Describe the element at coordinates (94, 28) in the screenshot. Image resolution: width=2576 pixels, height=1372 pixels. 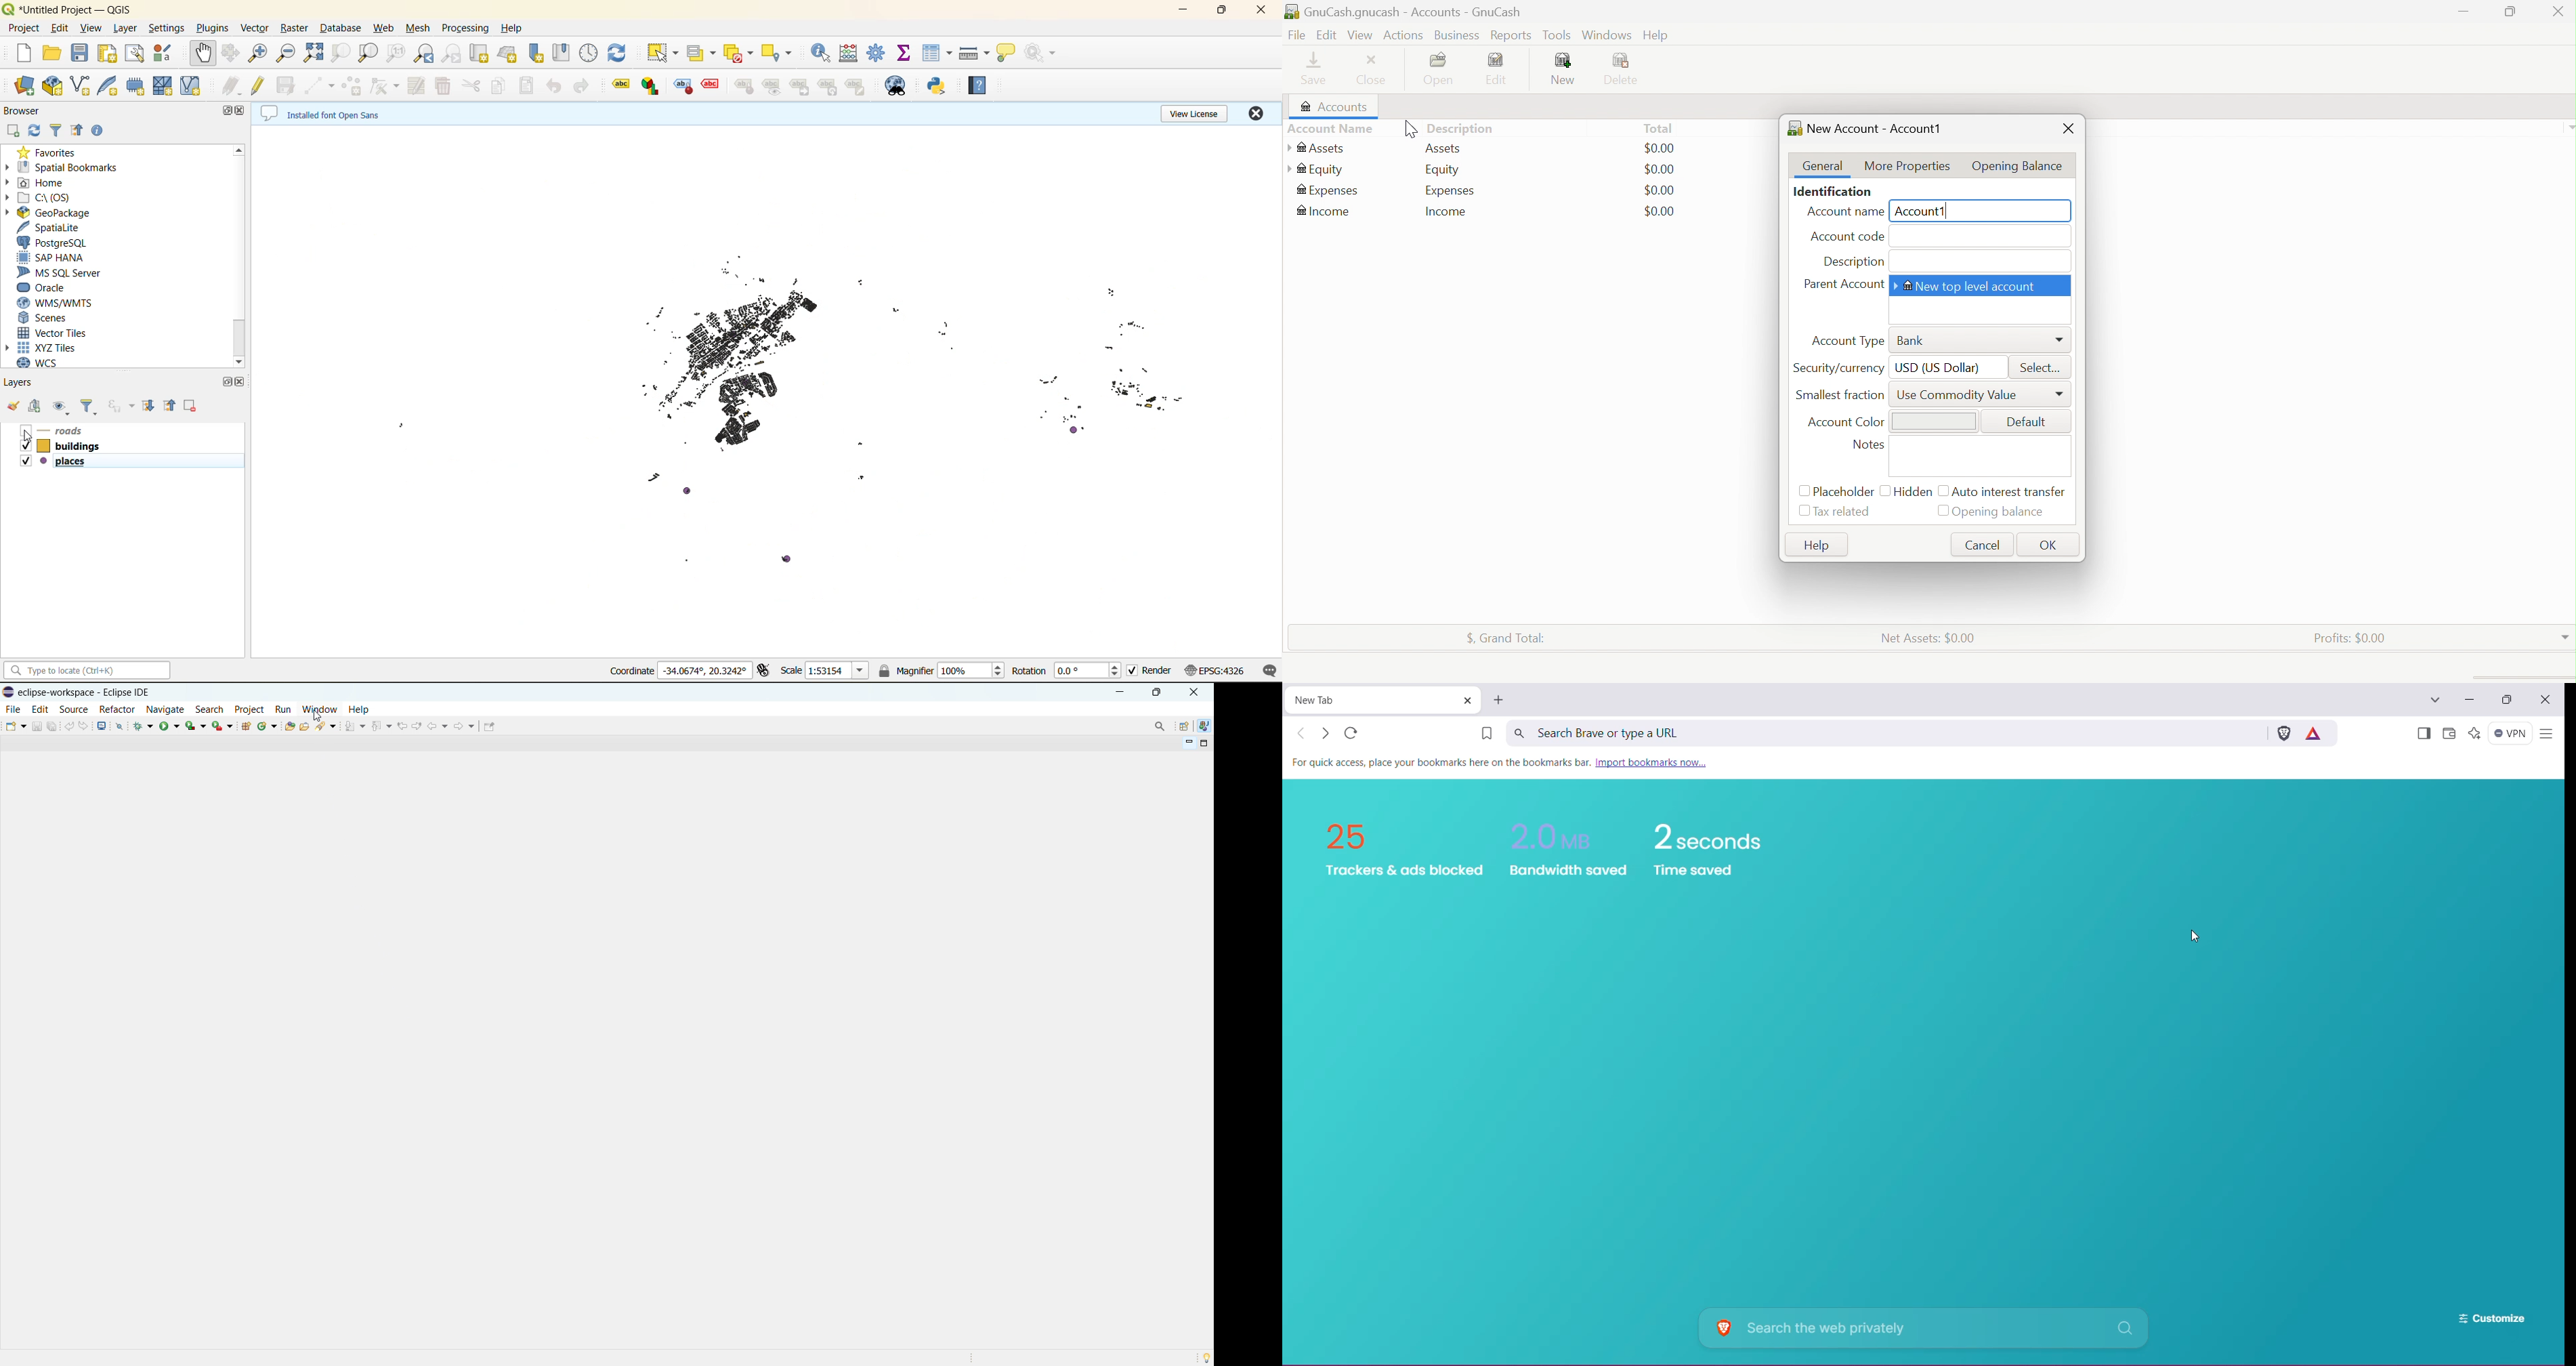
I see `view` at that location.